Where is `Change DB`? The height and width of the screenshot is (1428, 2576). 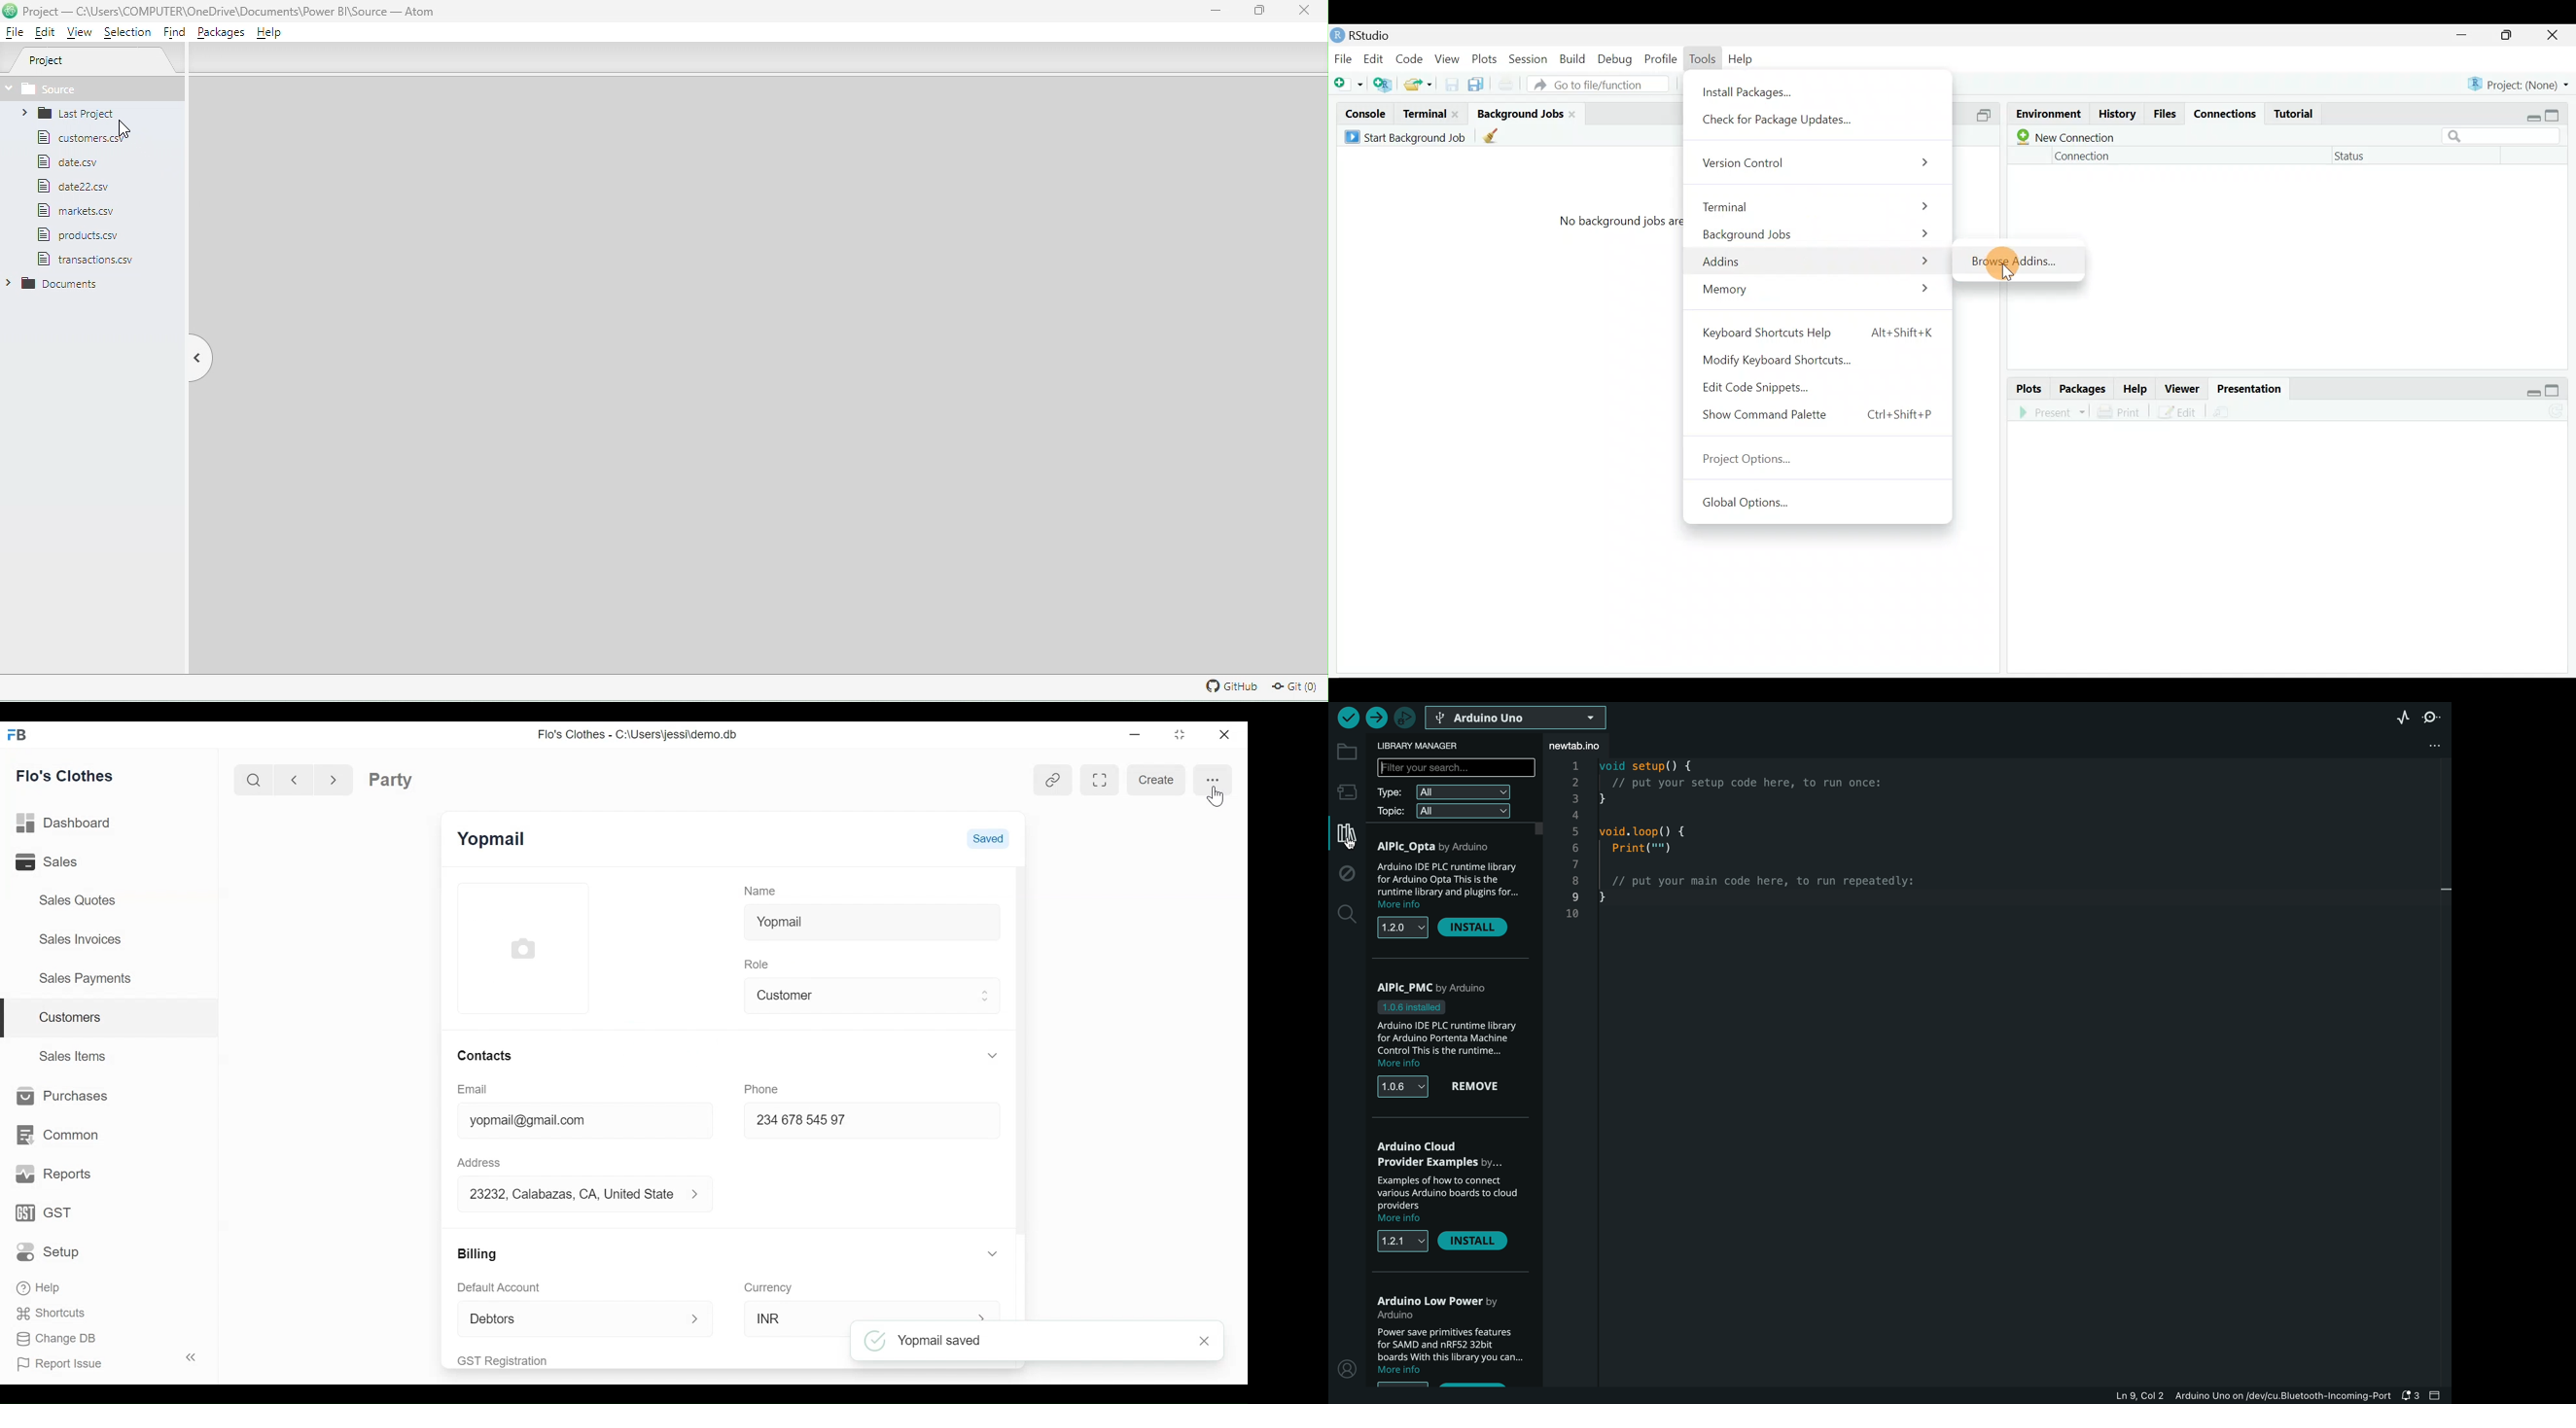
Change DB is located at coordinates (57, 1340).